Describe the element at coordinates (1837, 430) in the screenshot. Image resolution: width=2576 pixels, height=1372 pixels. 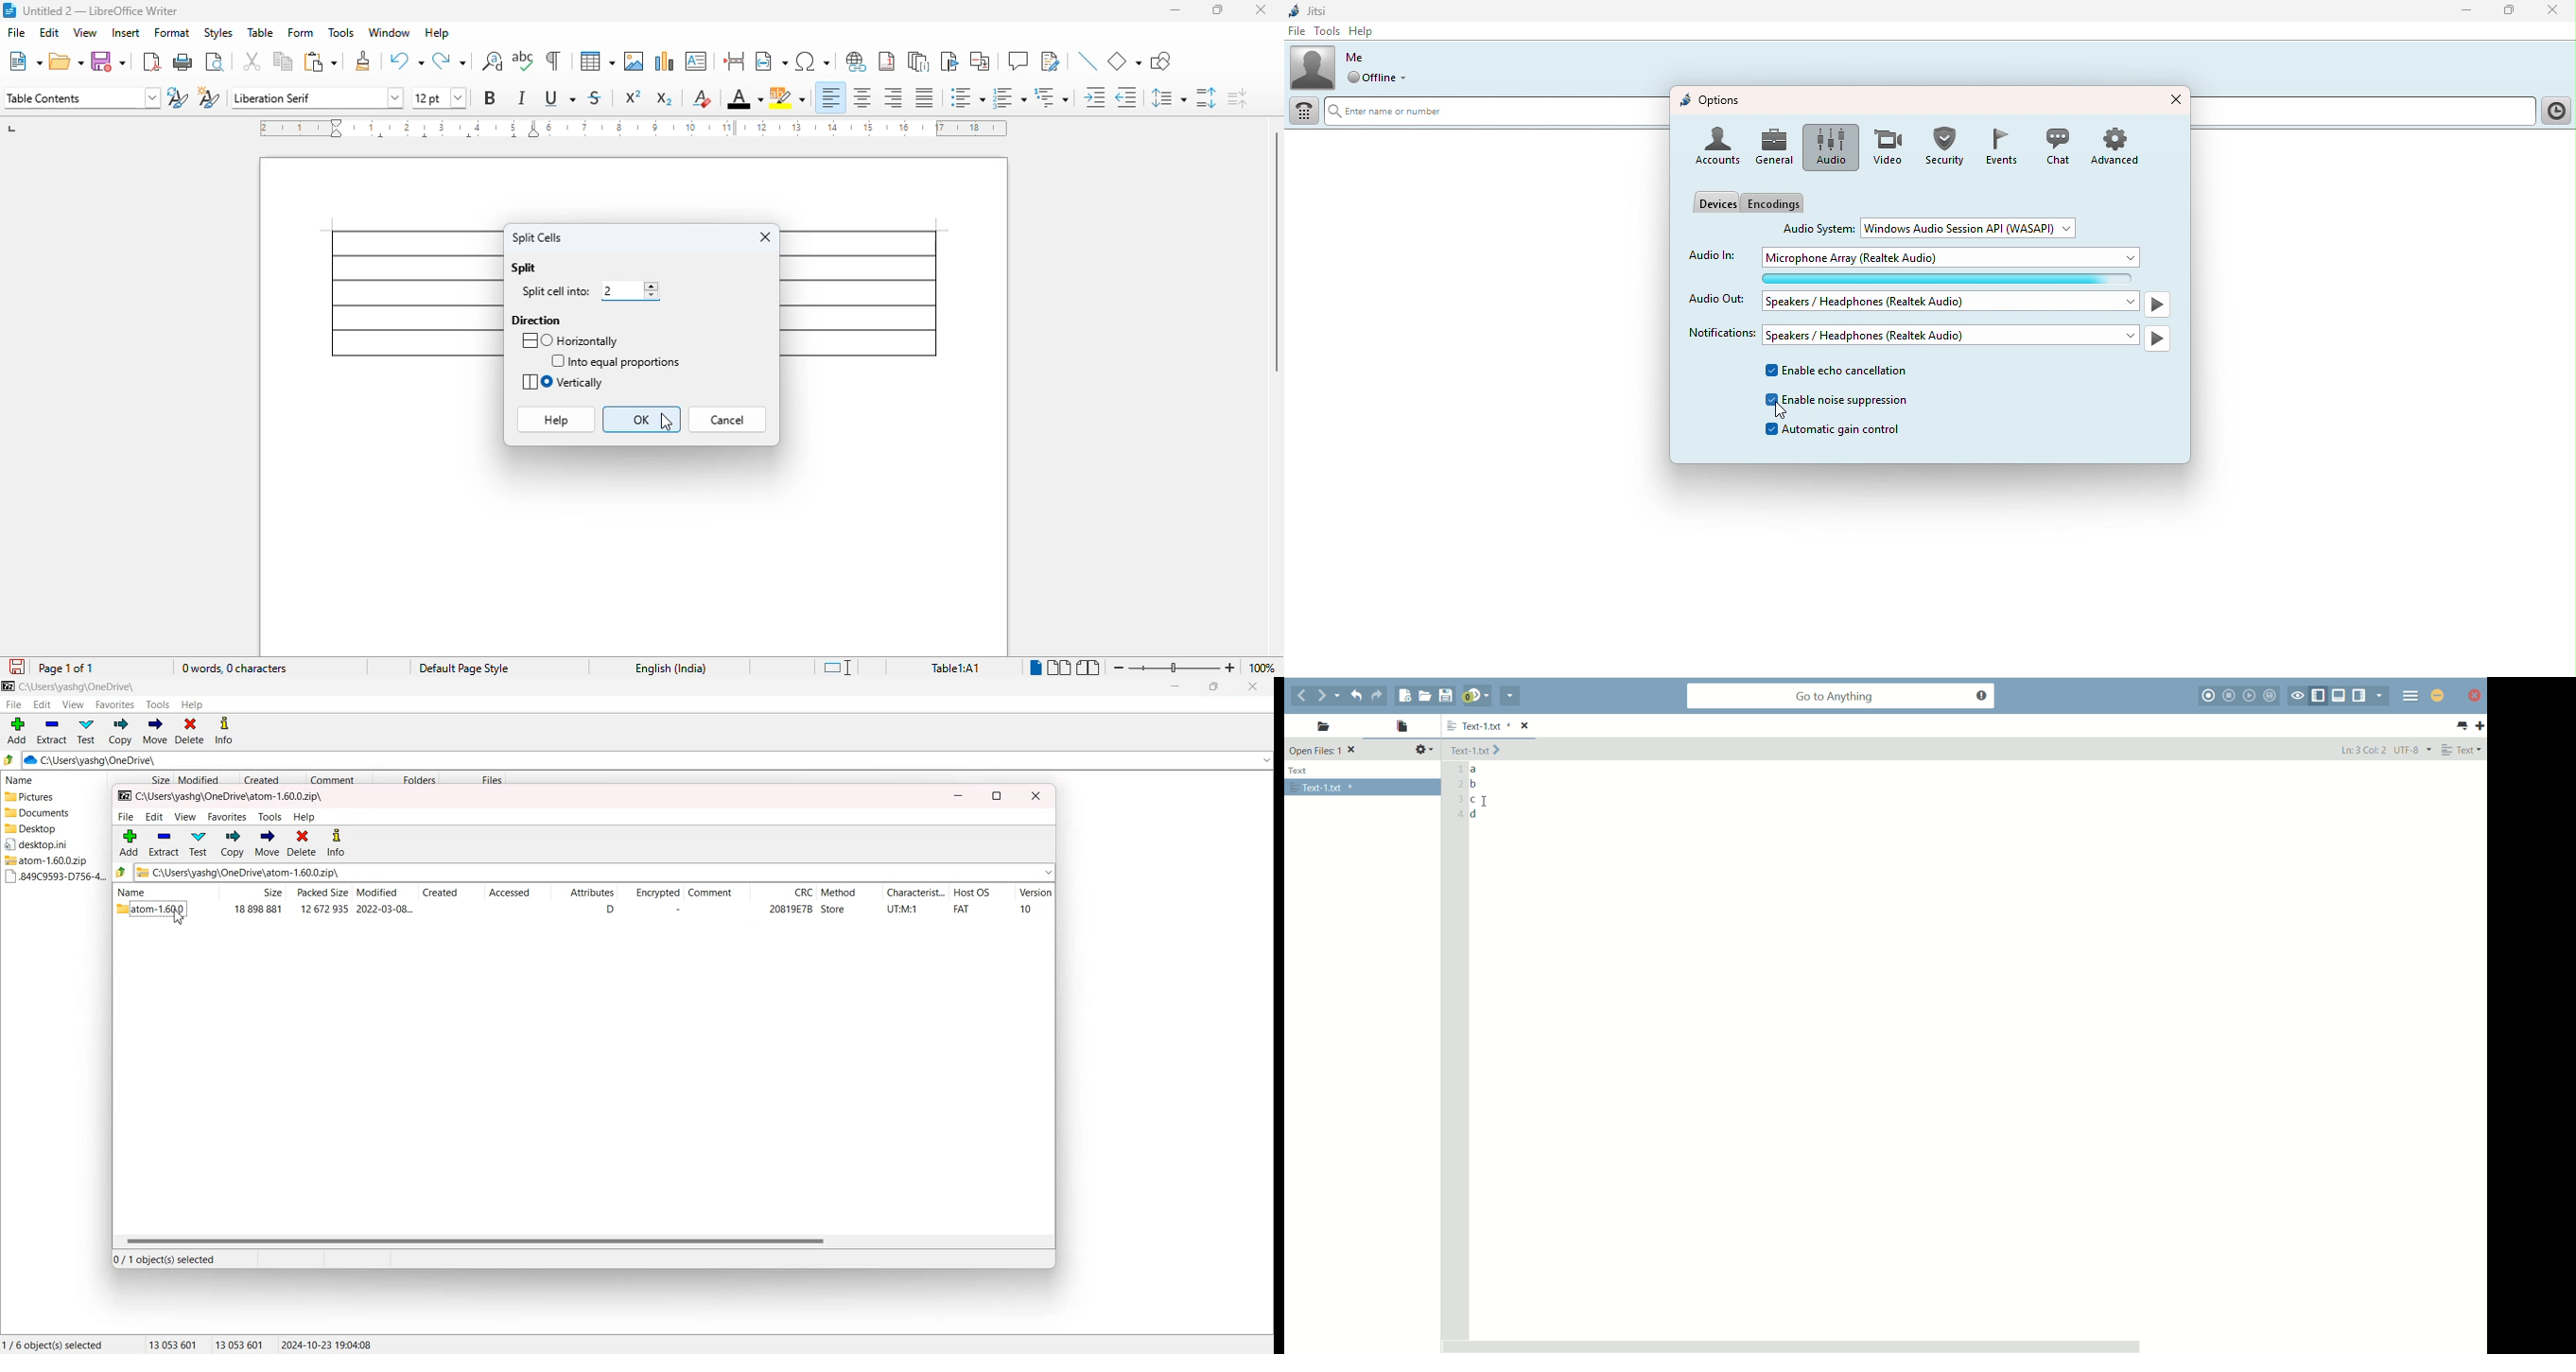
I see `Automatic gain control` at that location.